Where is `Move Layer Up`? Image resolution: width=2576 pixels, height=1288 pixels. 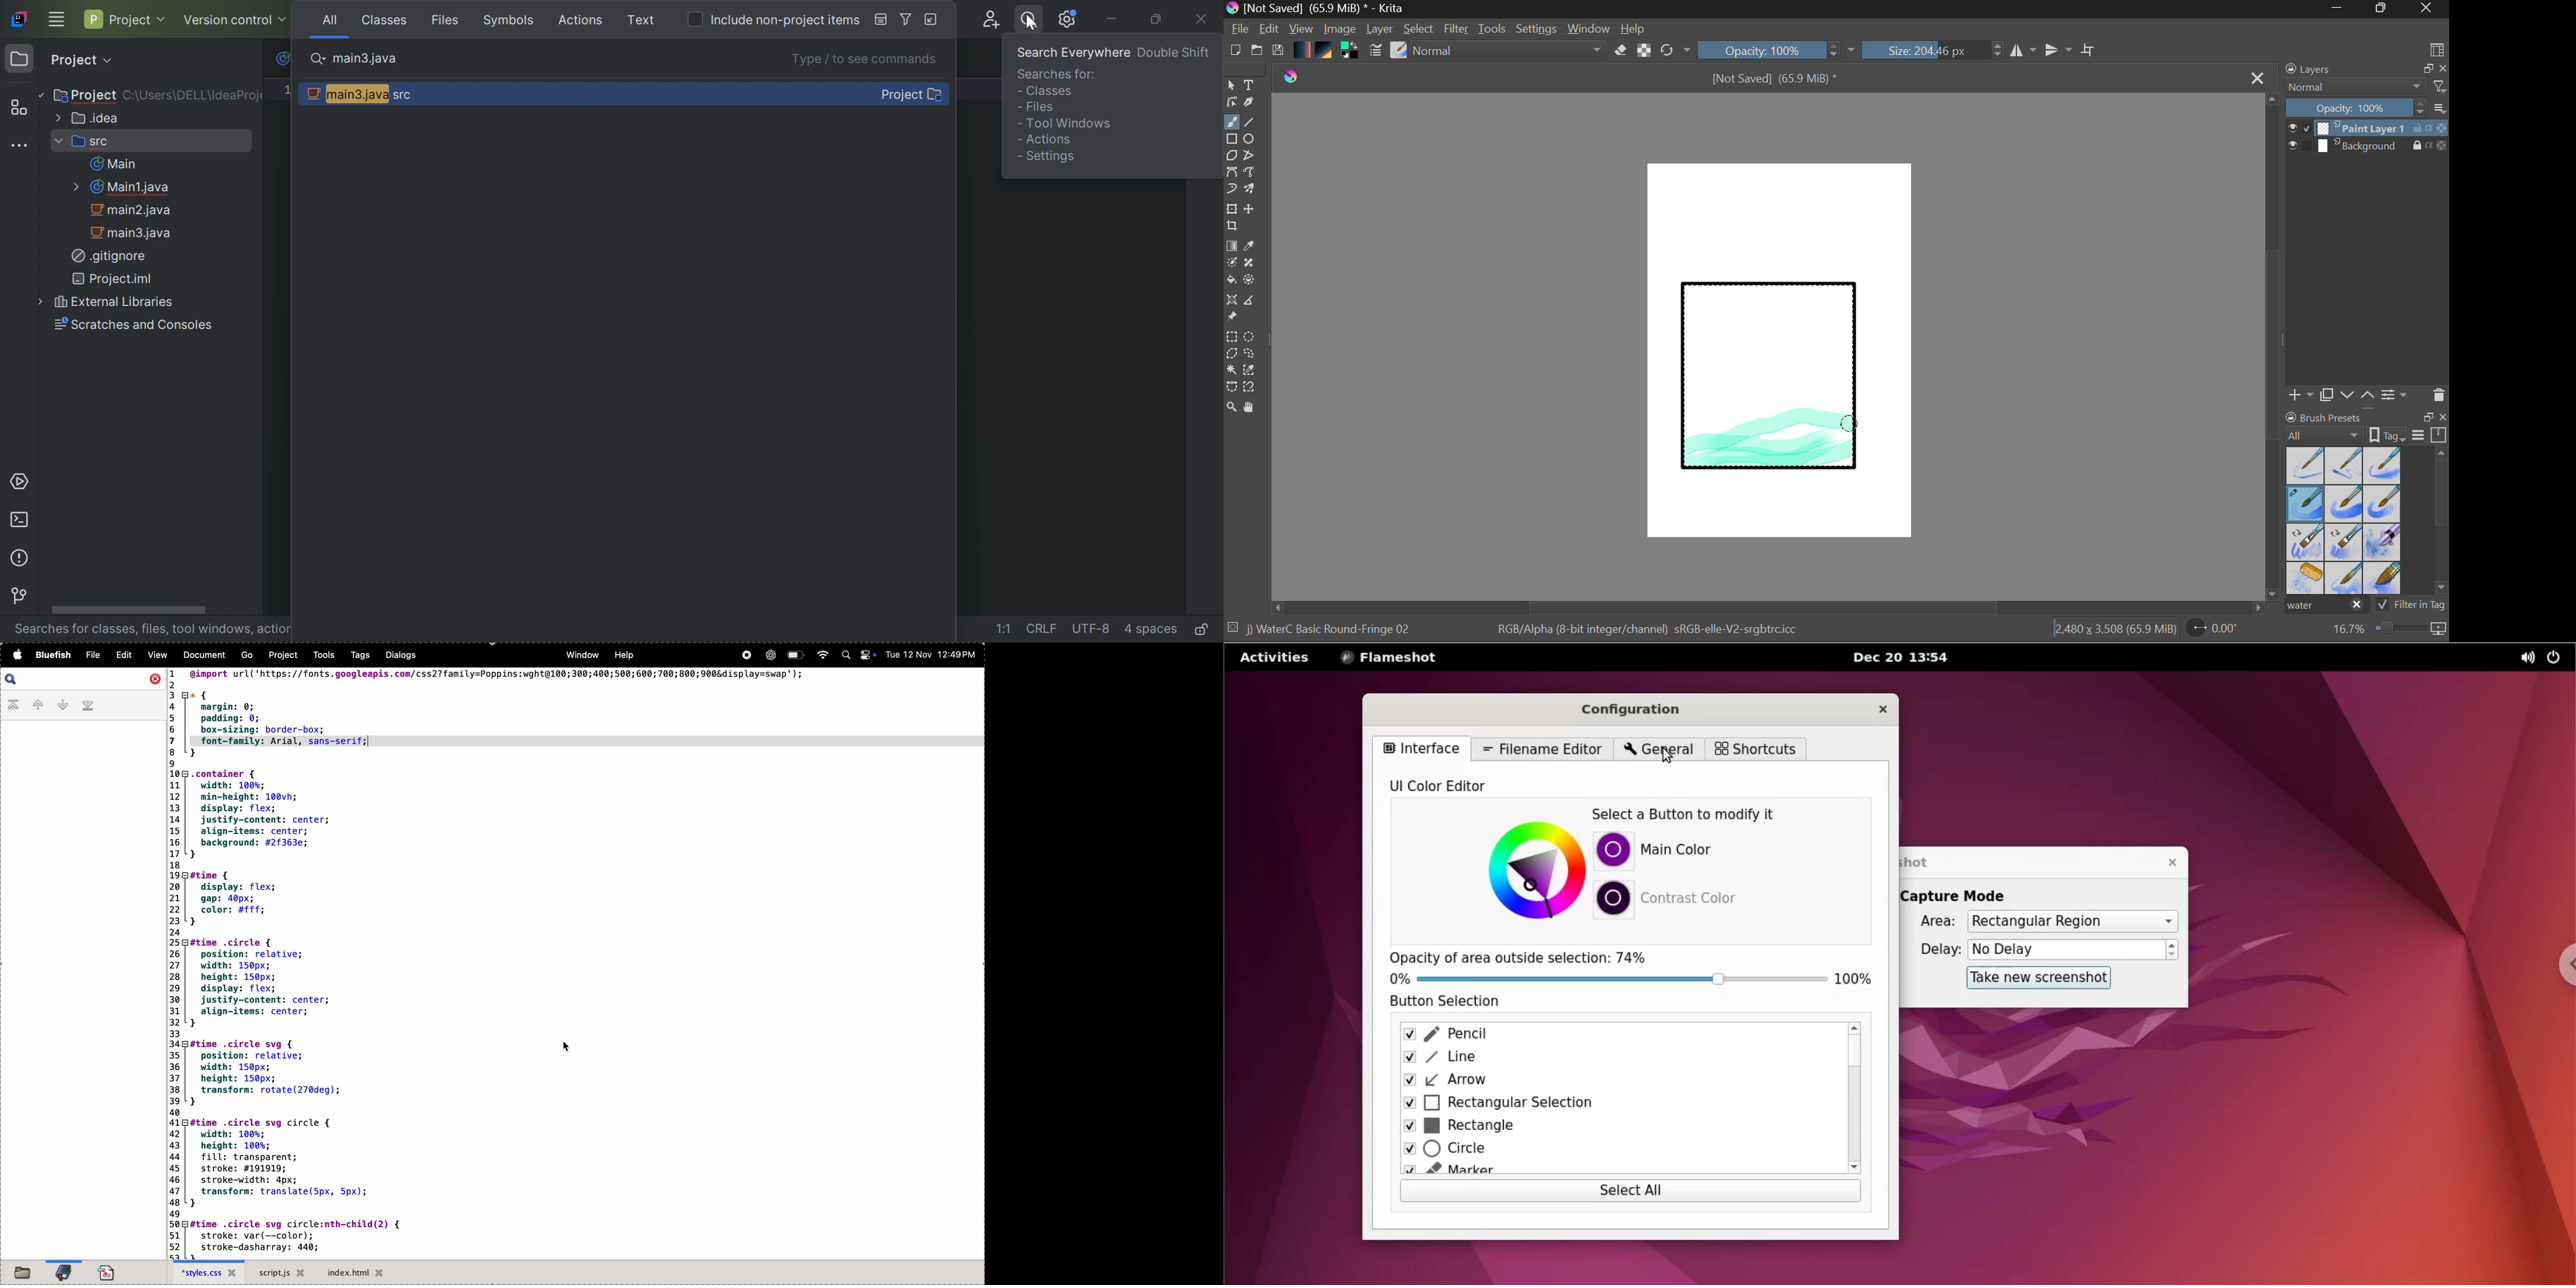
Move Layer Up is located at coordinates (2369, 394).